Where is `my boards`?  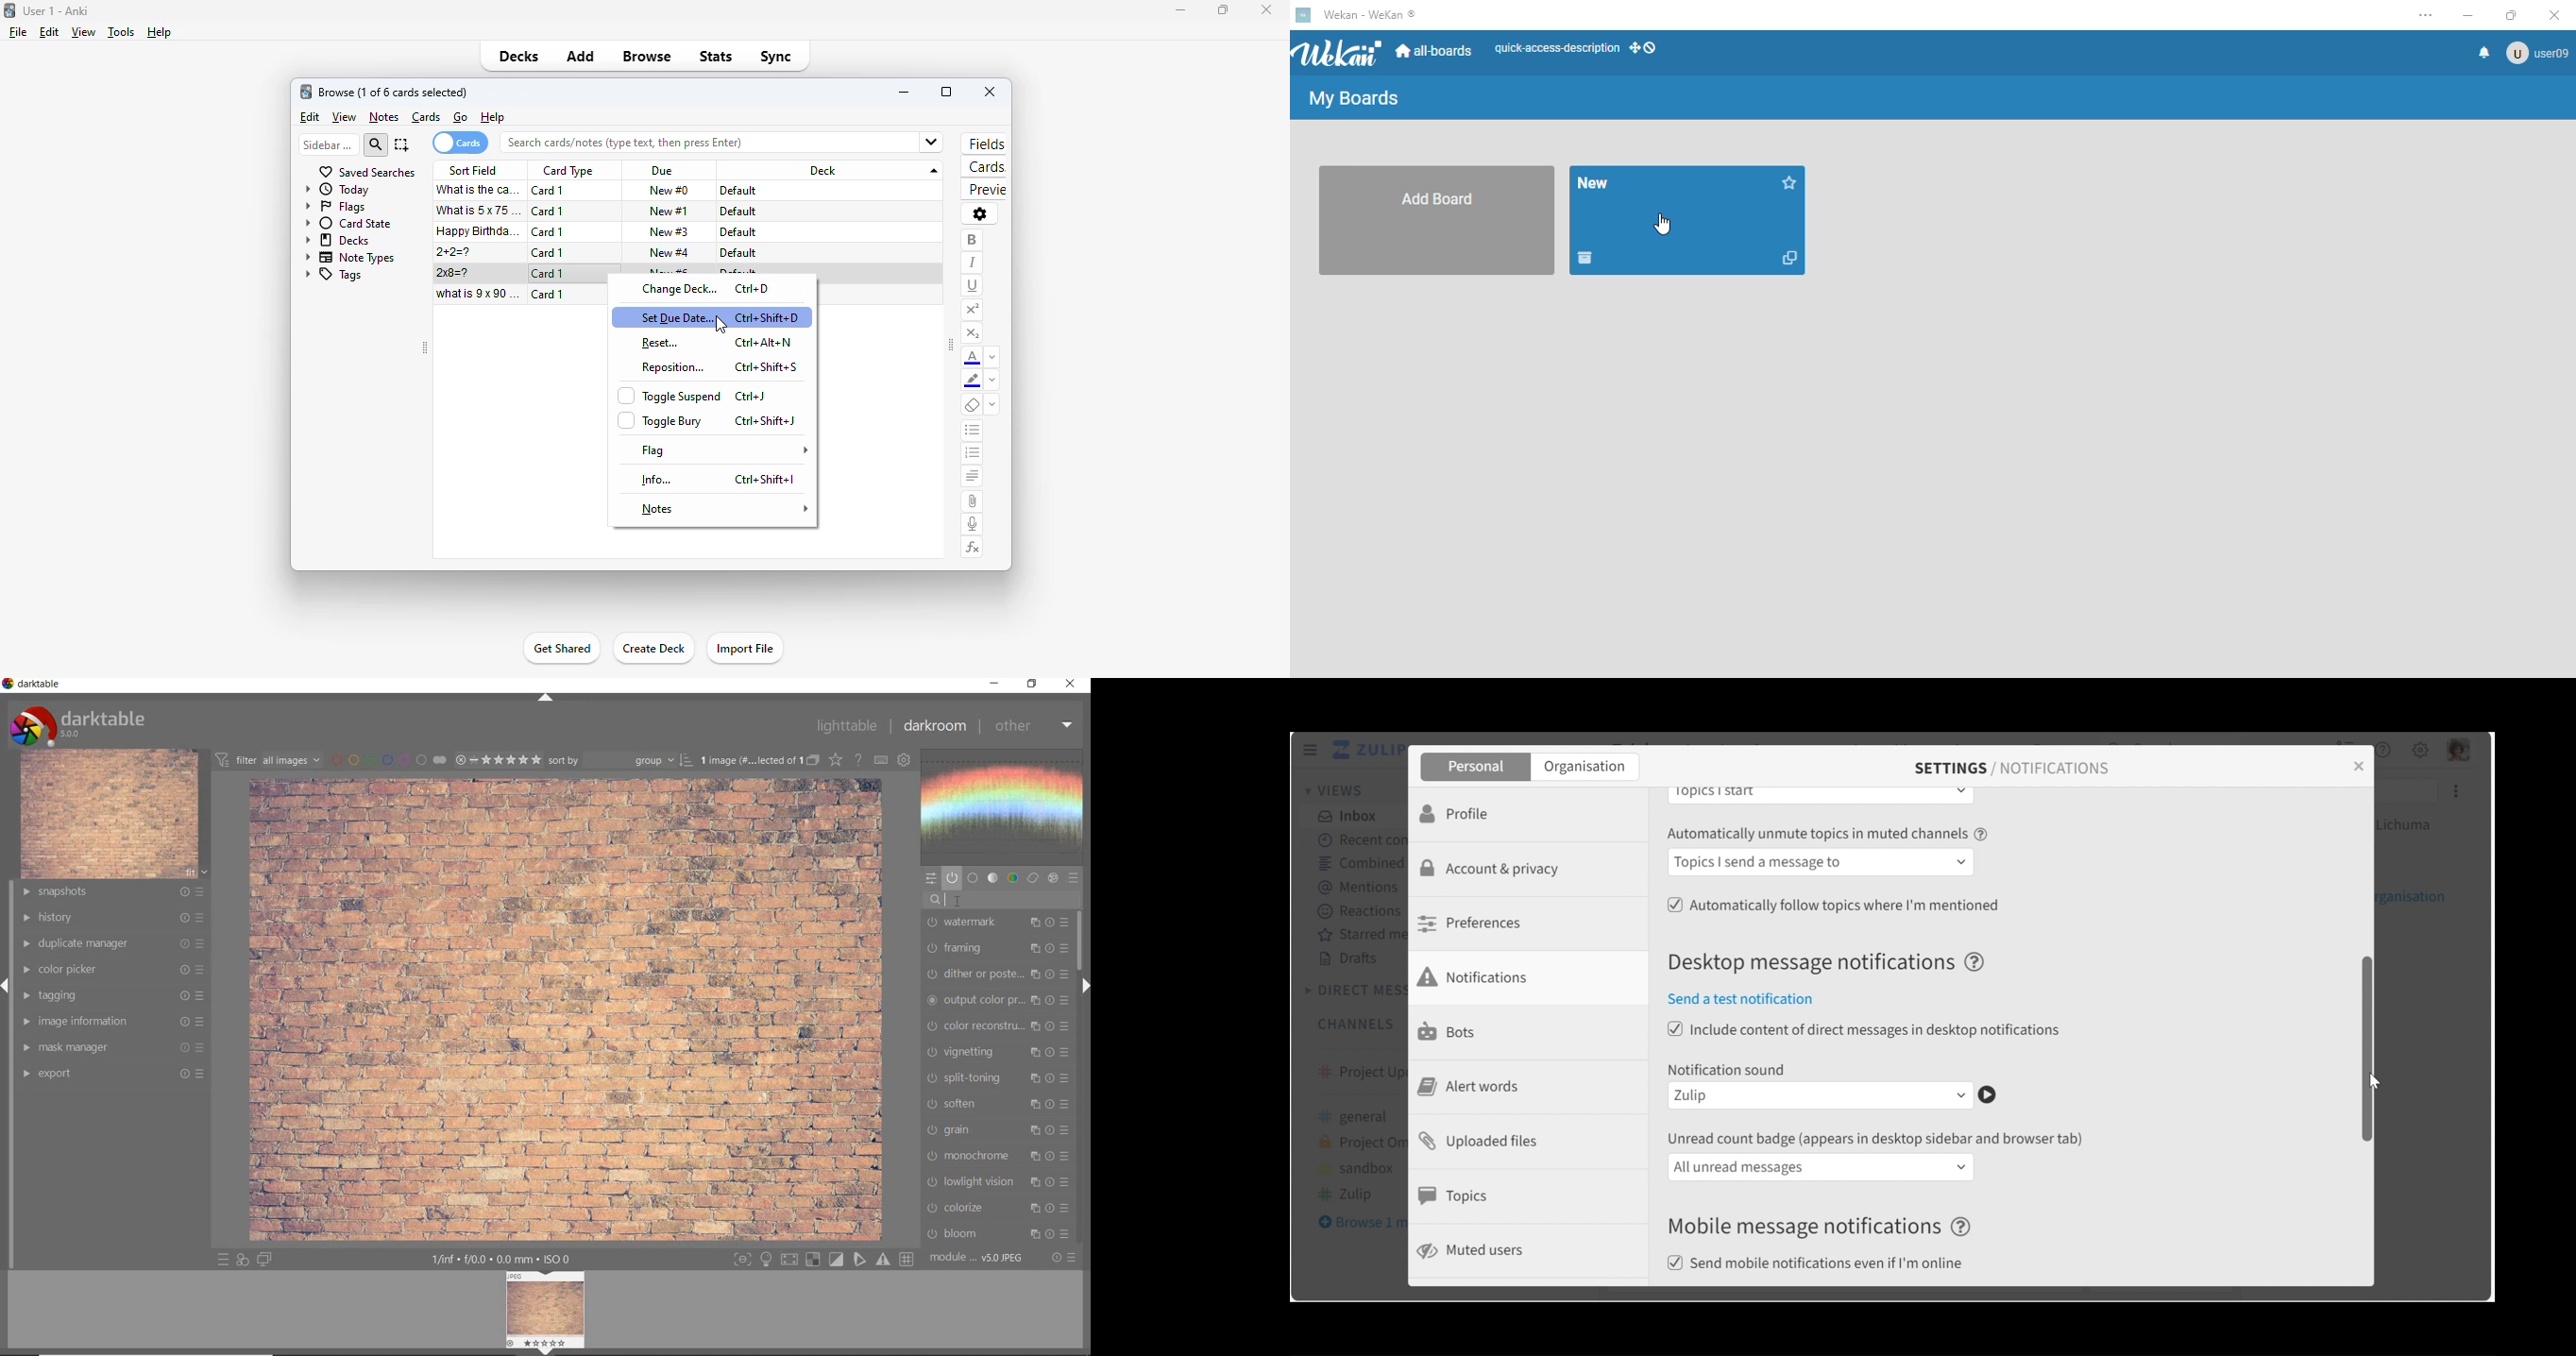
my boards is located at coordinates (1354, 98).